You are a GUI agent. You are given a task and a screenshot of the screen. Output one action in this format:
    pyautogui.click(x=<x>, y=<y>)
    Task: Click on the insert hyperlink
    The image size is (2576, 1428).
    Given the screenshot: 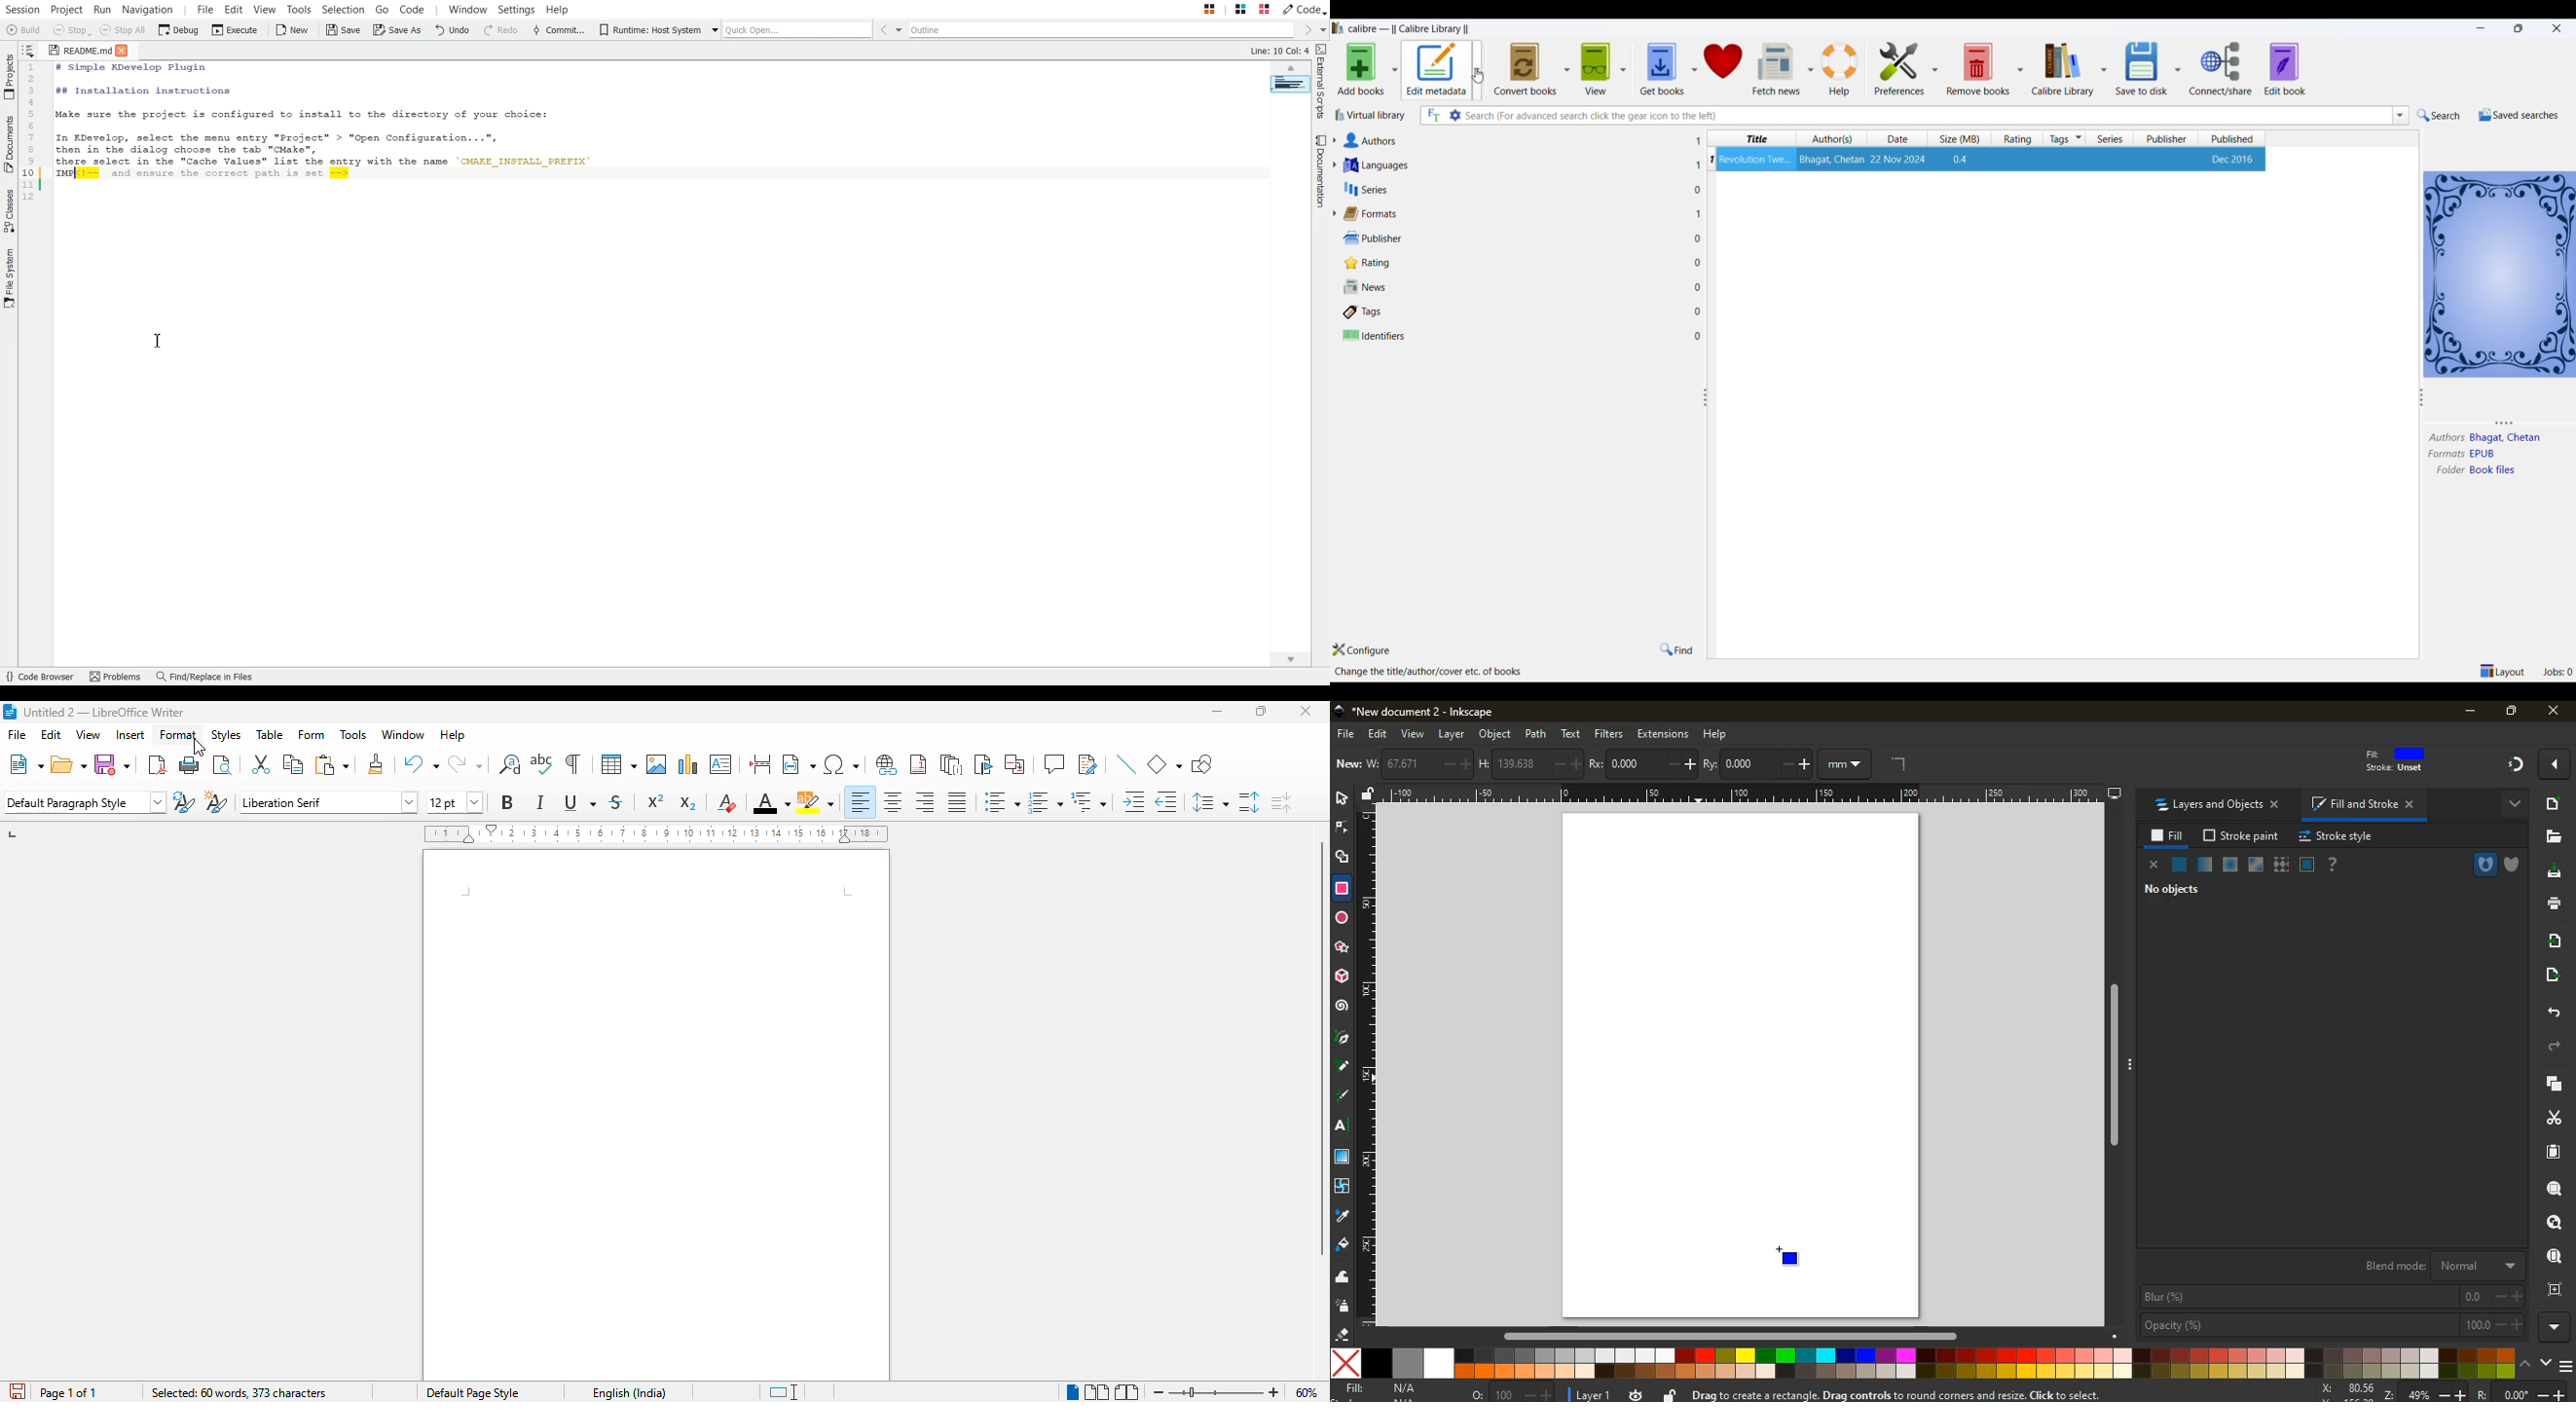 What is the action you would take?
    pyautogui.click(x=887, y=764)
    